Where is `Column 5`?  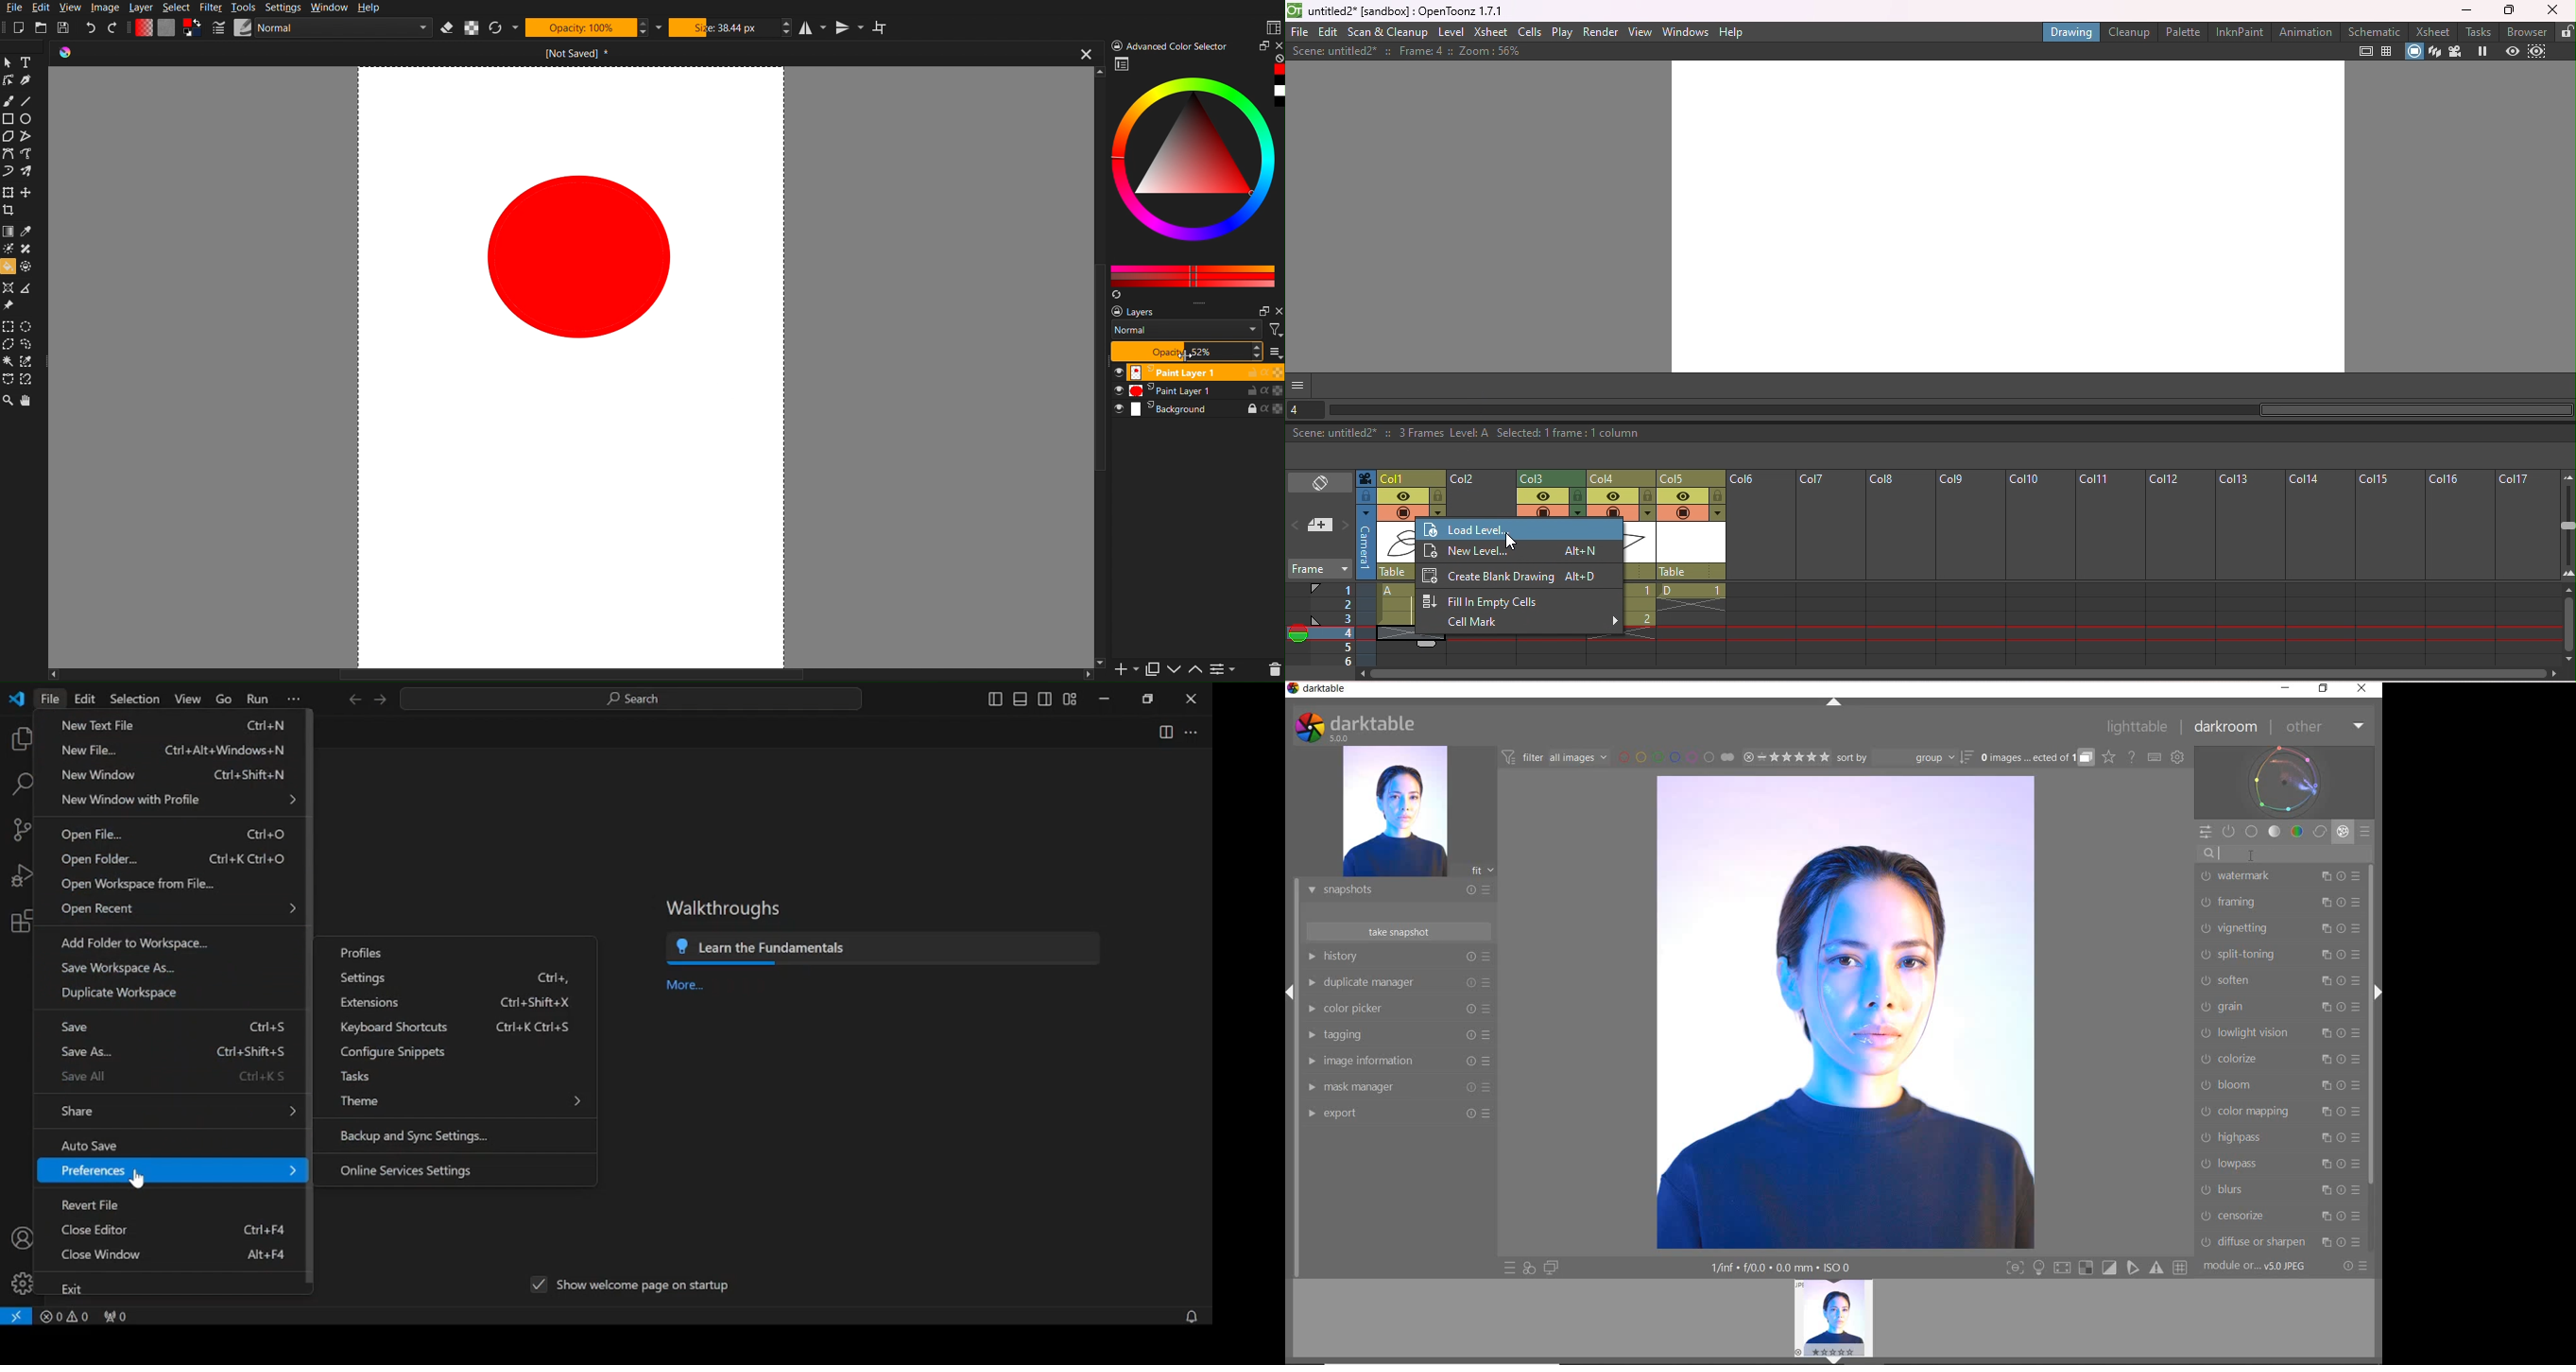
Column 5 is located at coordinates (1692, 477).